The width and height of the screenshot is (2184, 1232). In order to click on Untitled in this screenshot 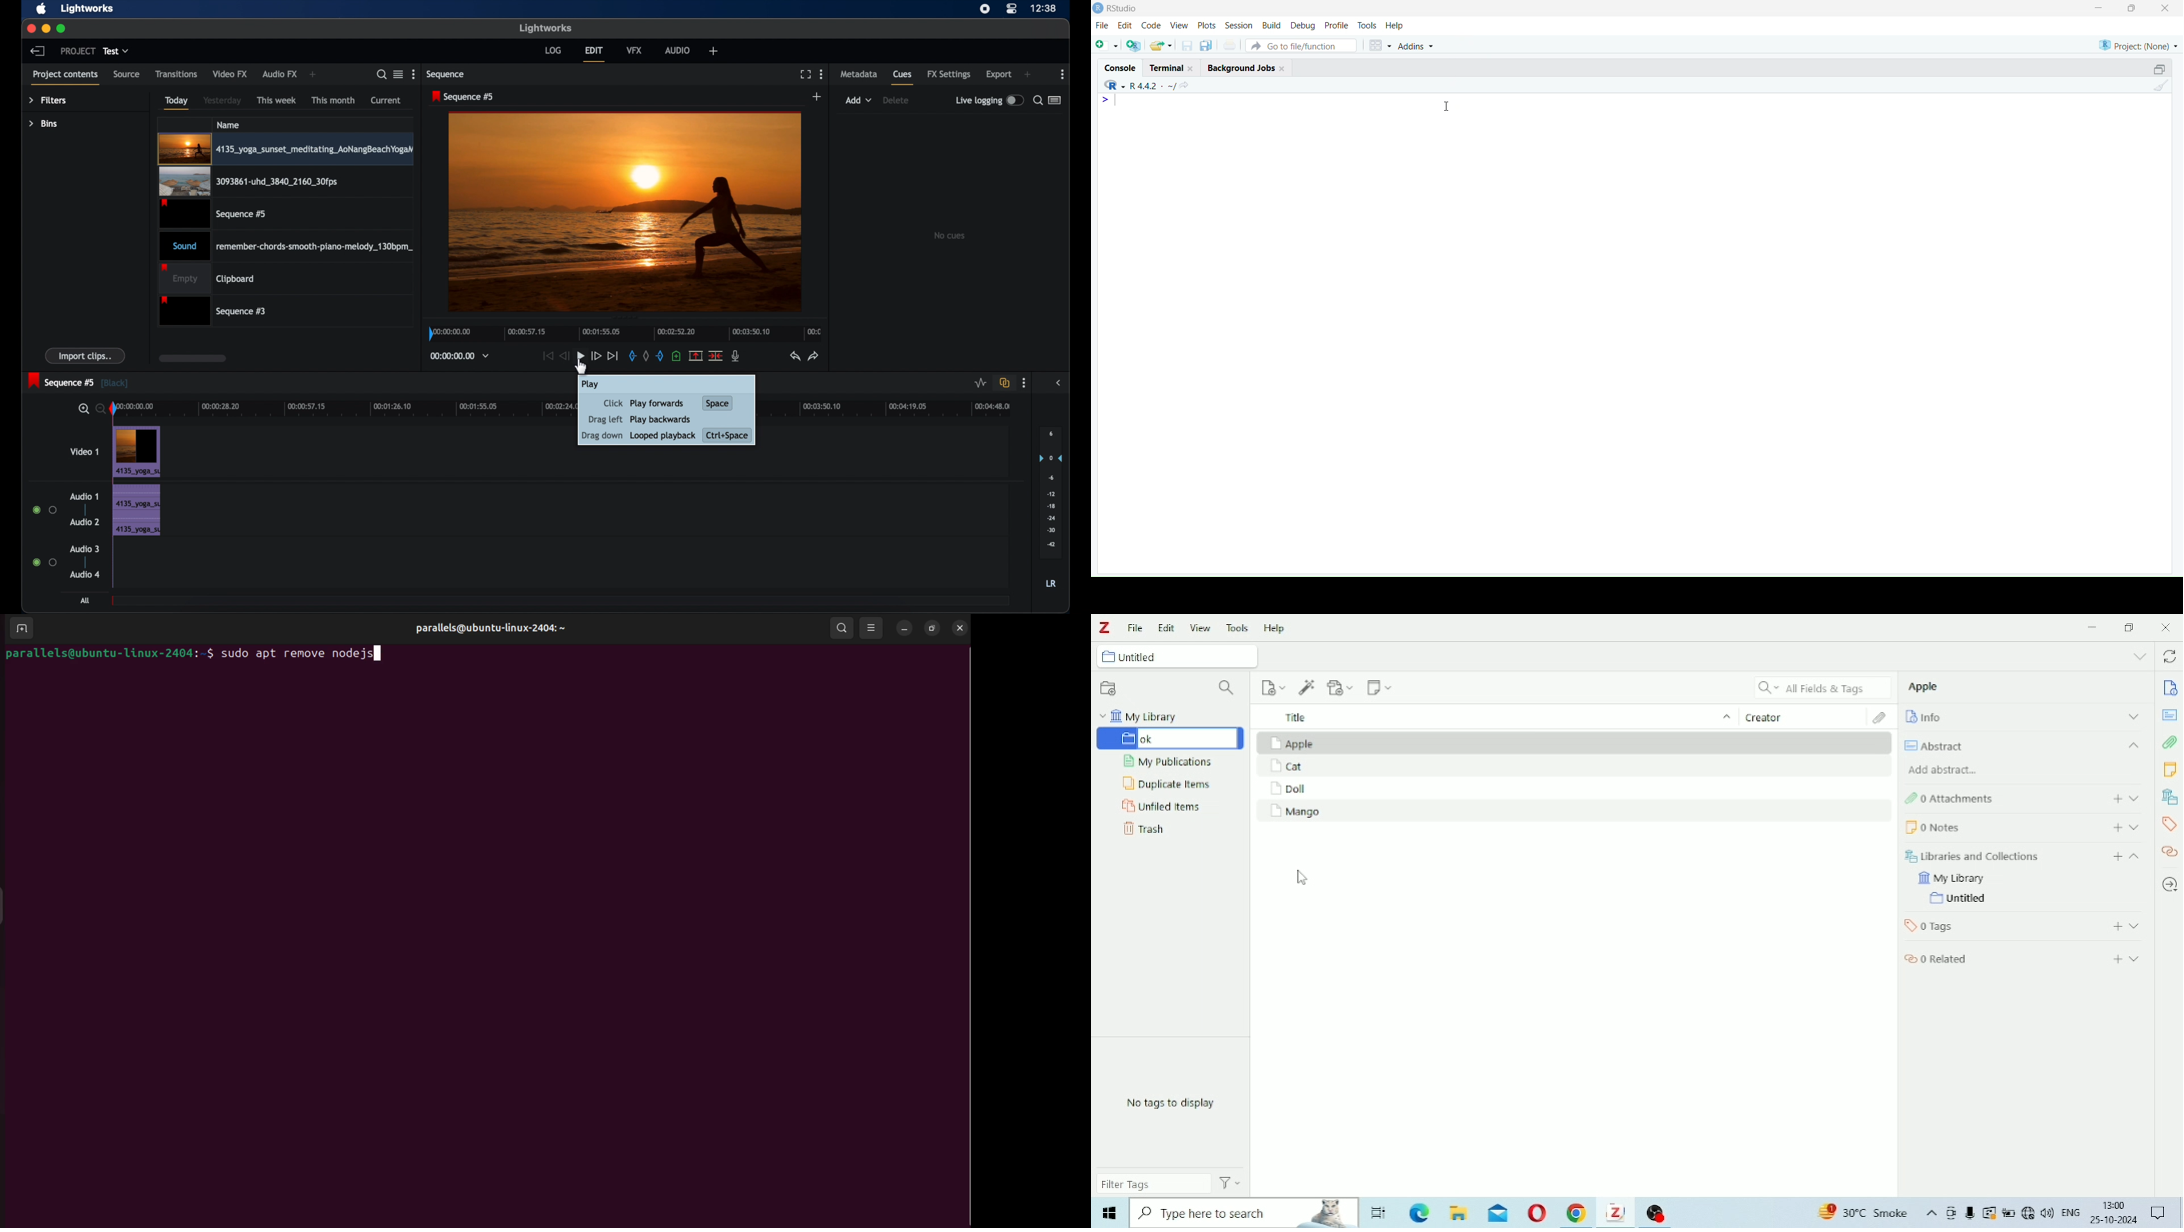, I will do `click(1176, 656)`.